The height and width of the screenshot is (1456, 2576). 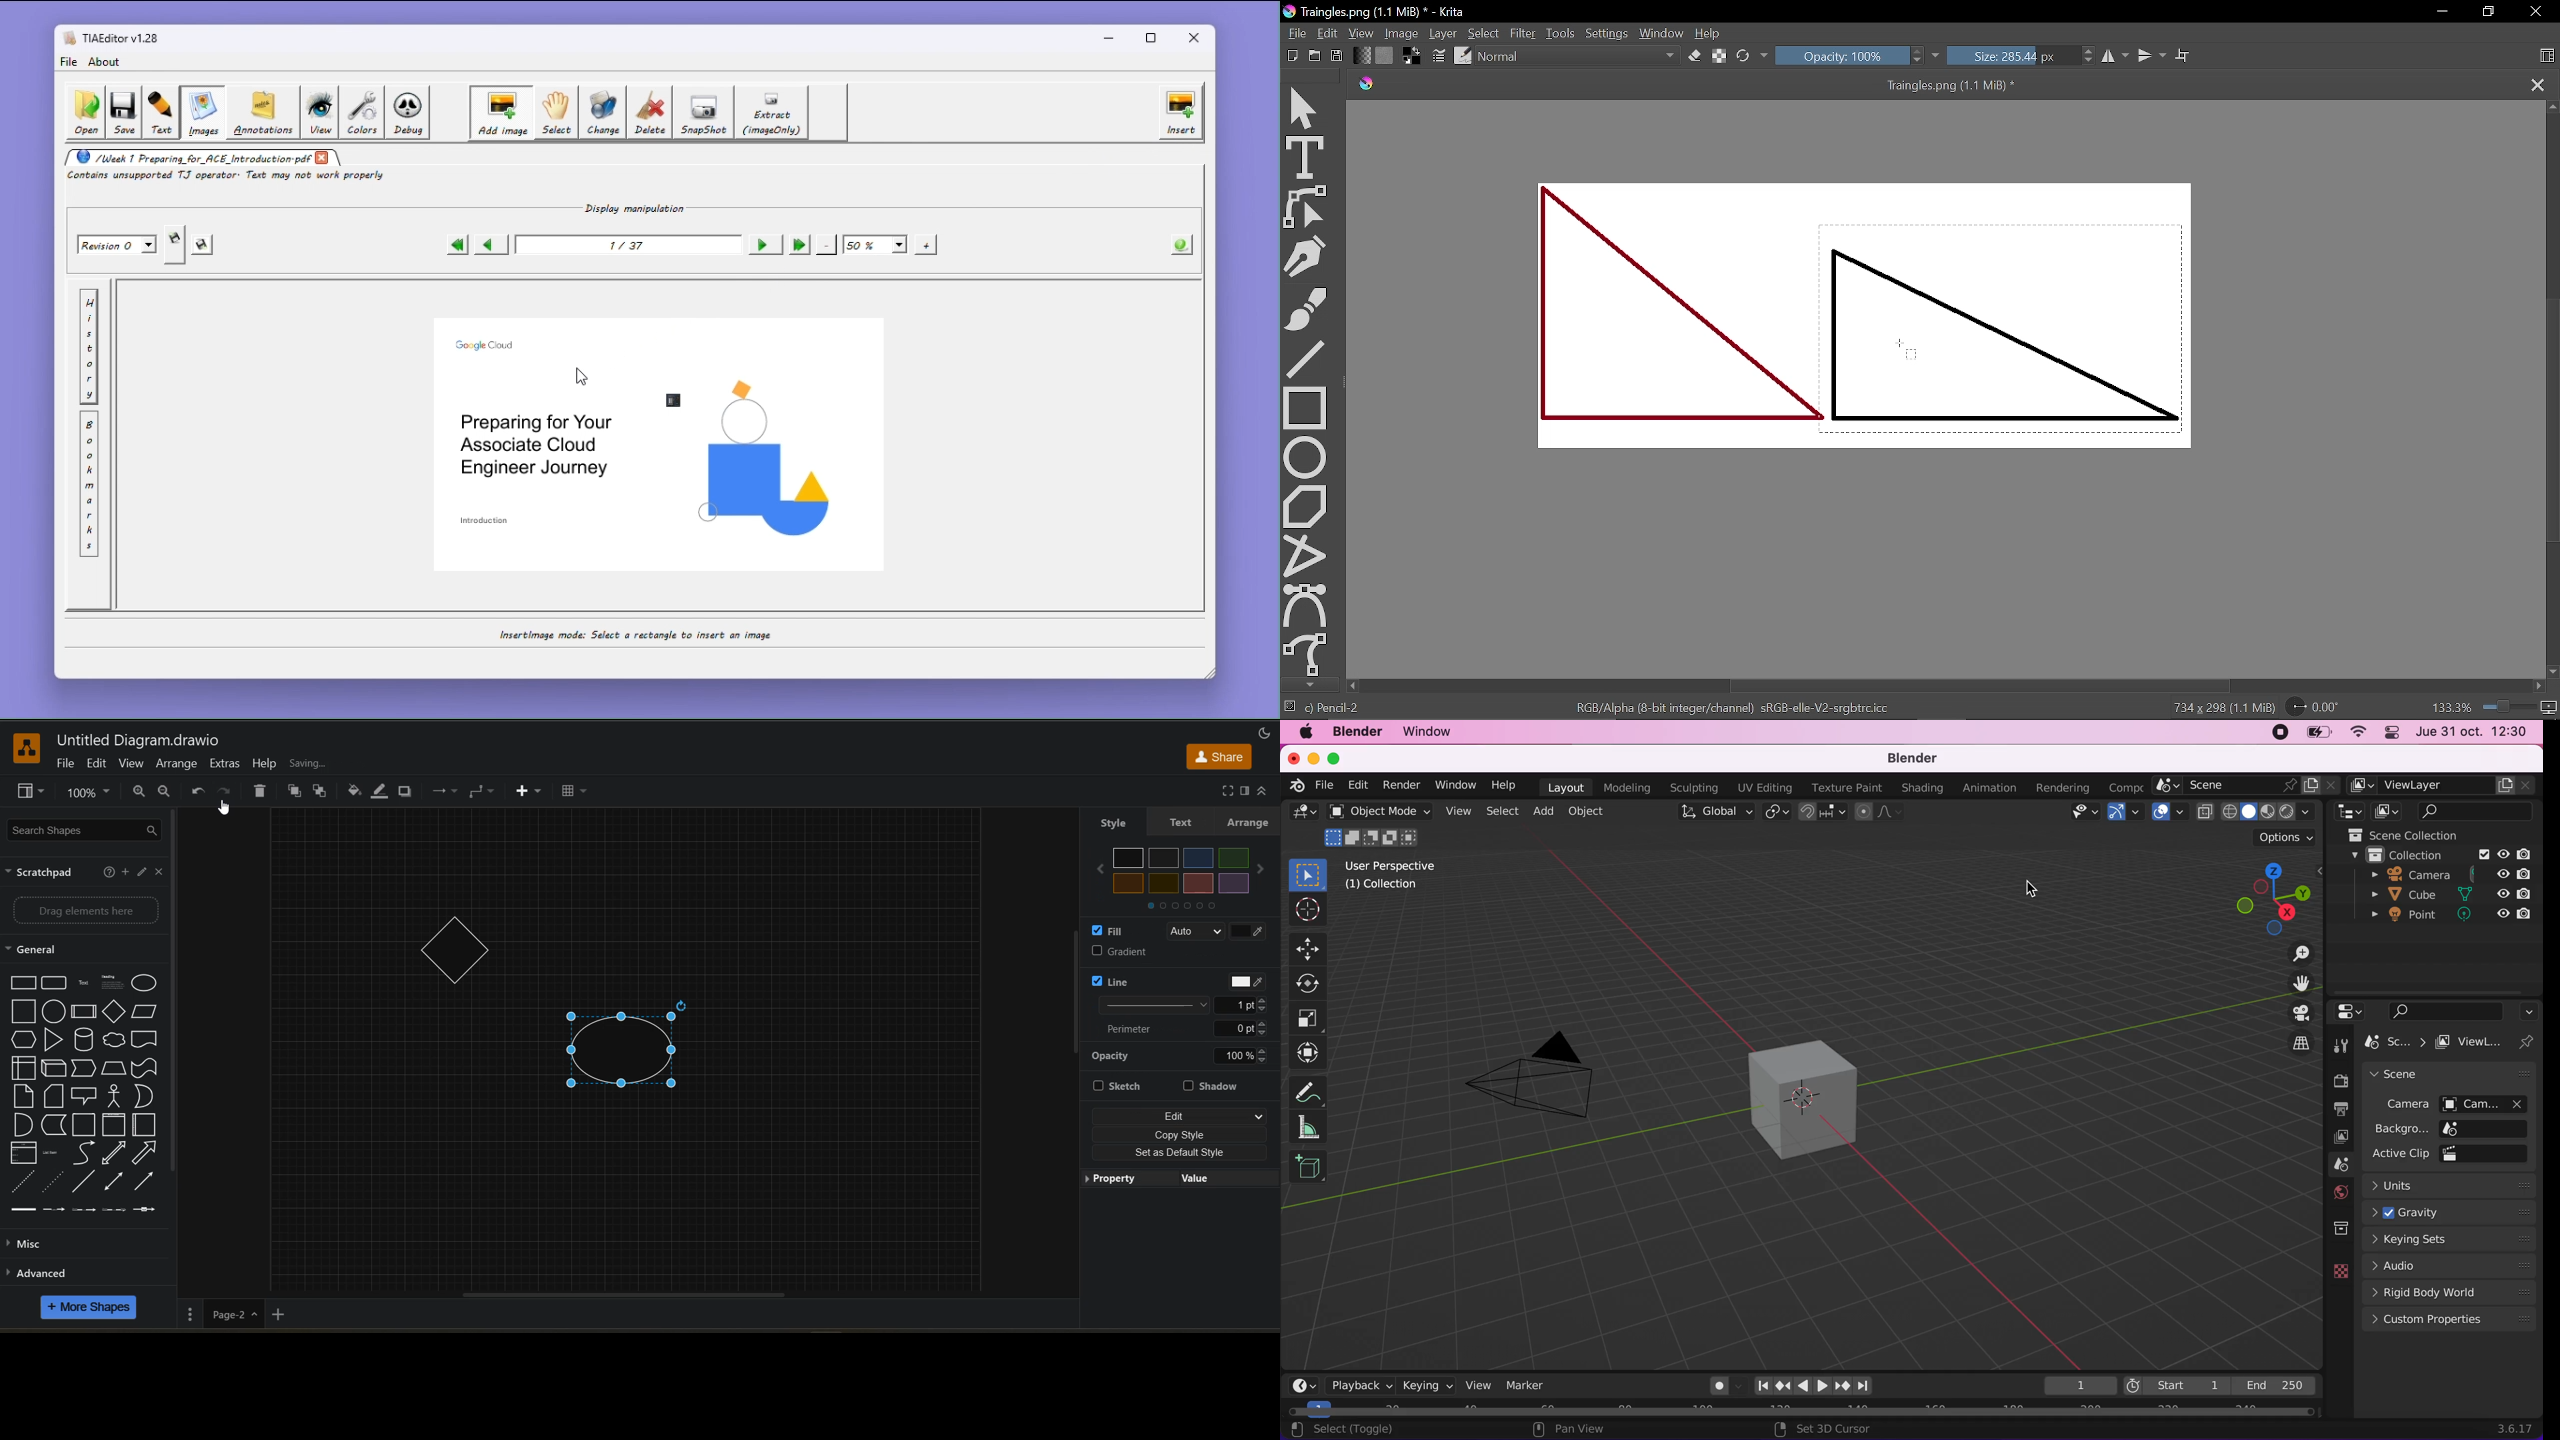 What do you see at coordinates (1310, 1017) in the screenshot?
I see `scale` at bounding box center [1310, 1017].